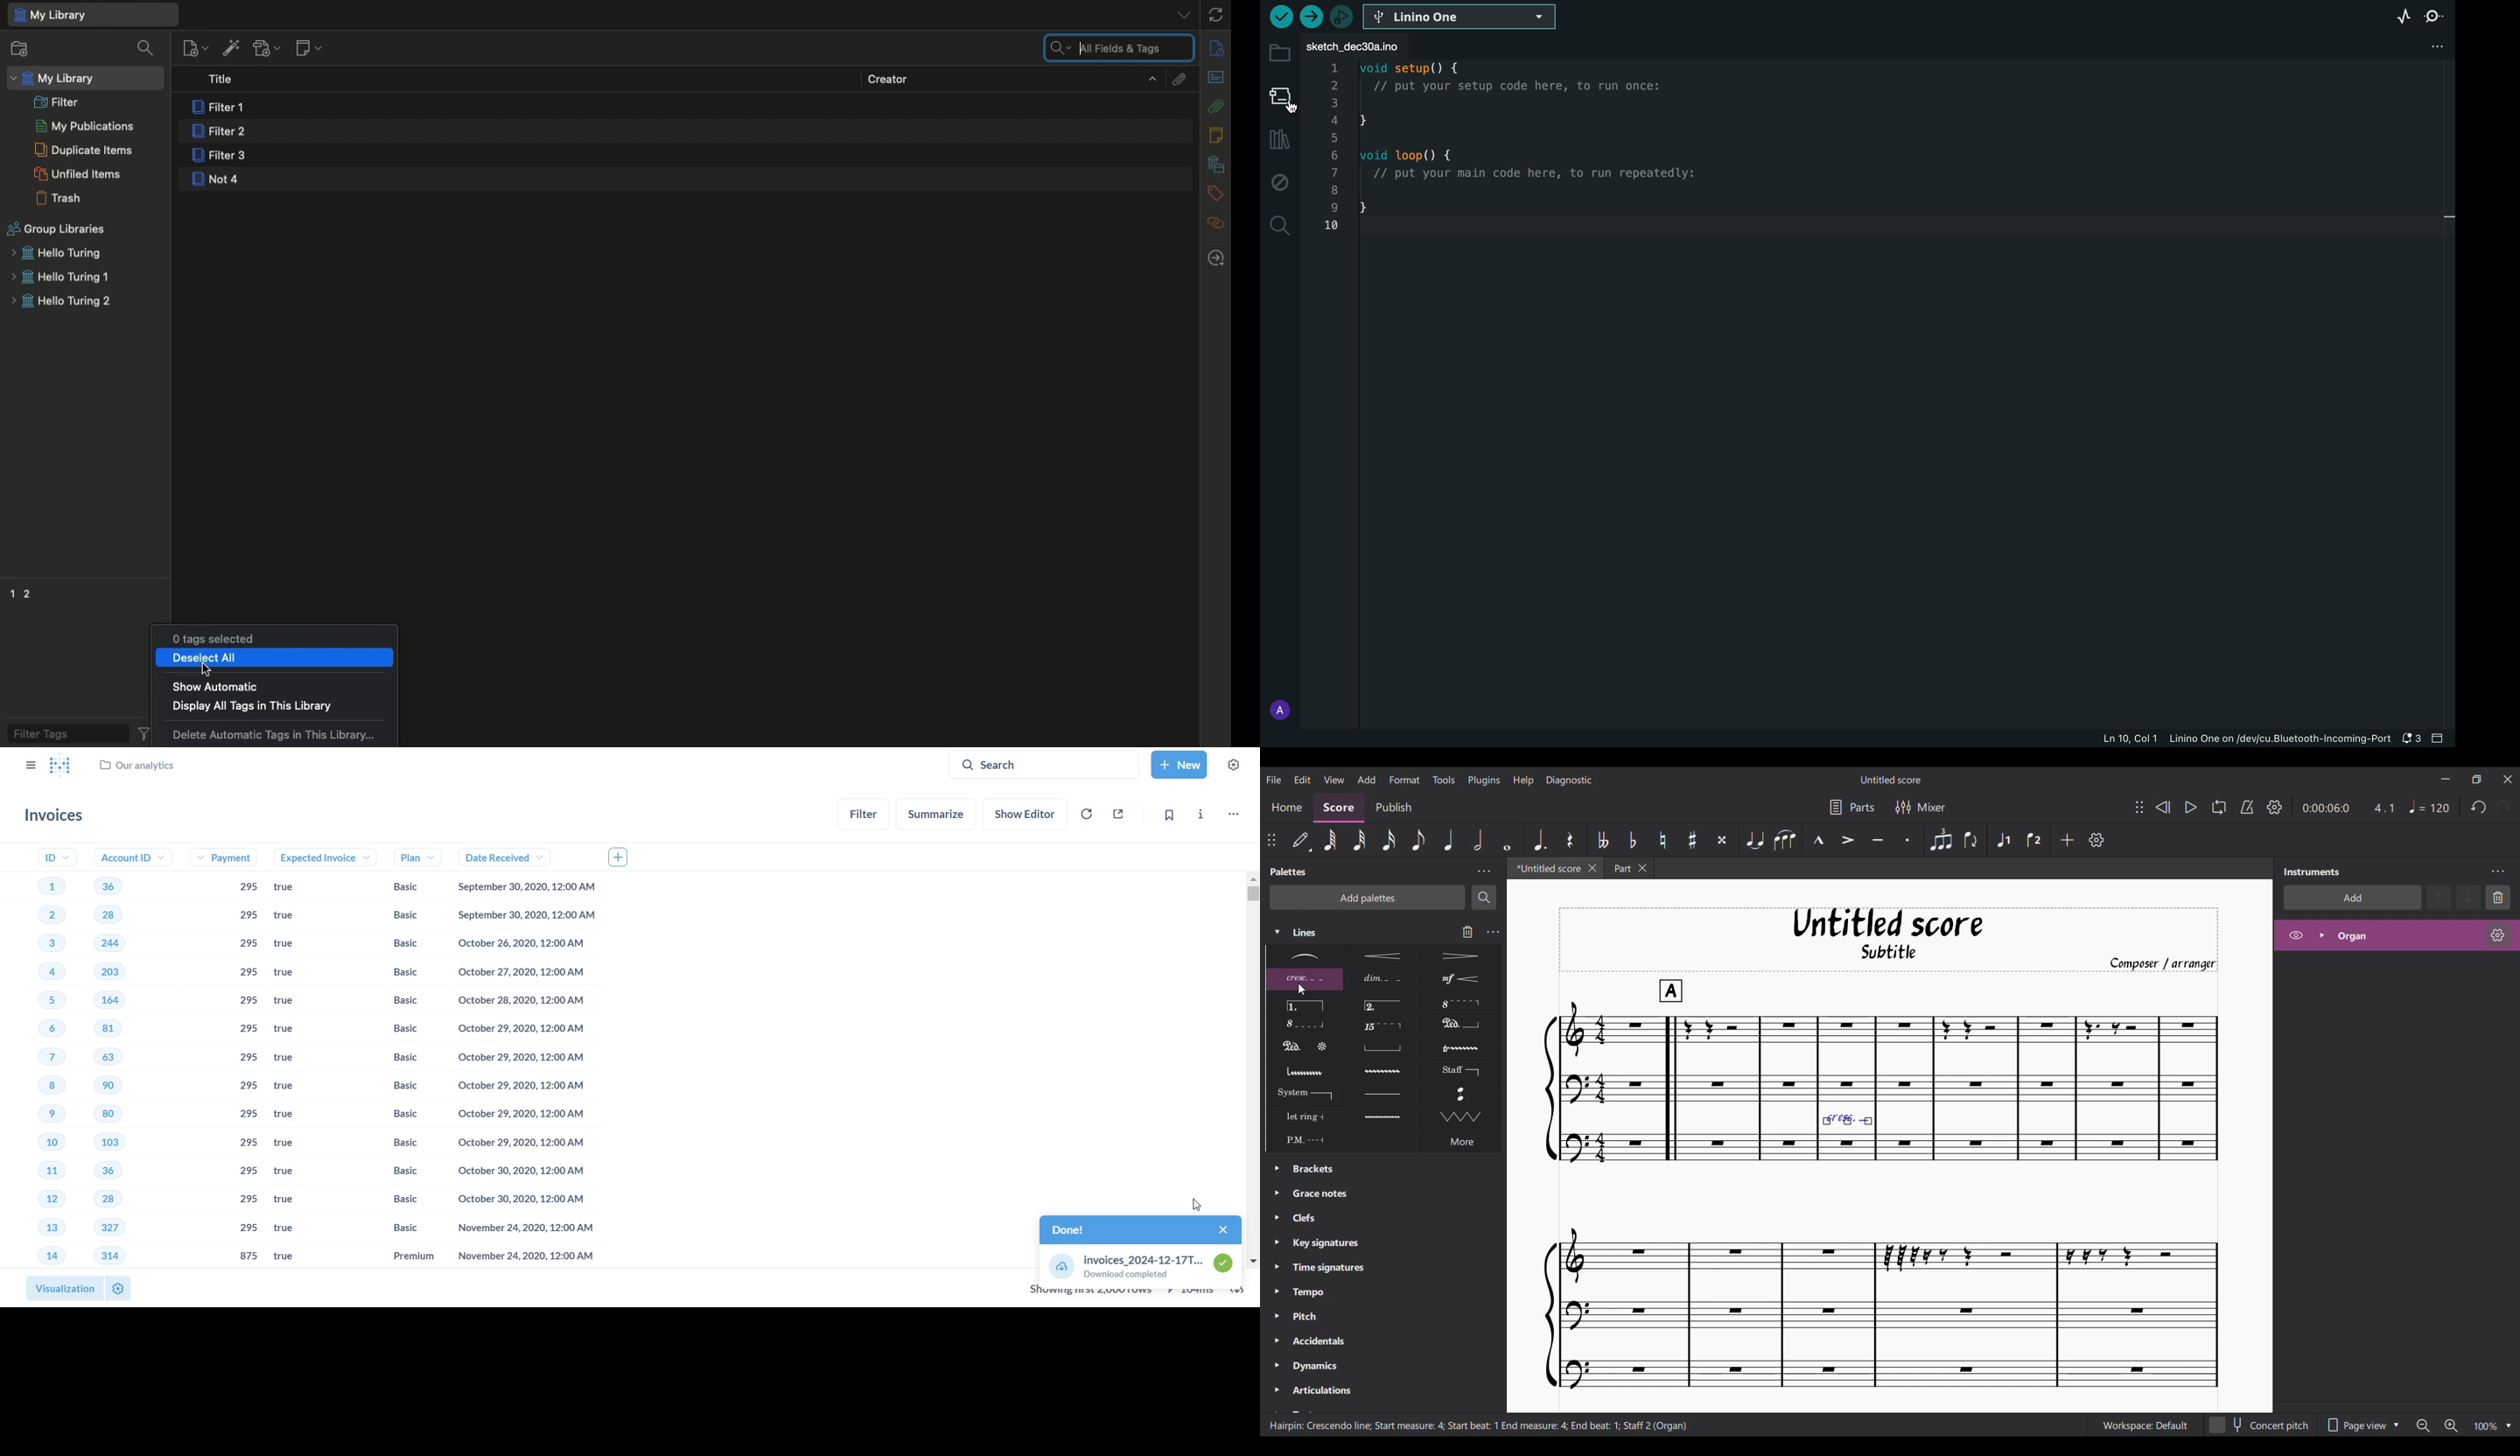 The height and width of the screenshot is (1456, 2520). Describe the element at coordinates (2097, 840) in the screenshot. I see `Customize toolbar` at that location.